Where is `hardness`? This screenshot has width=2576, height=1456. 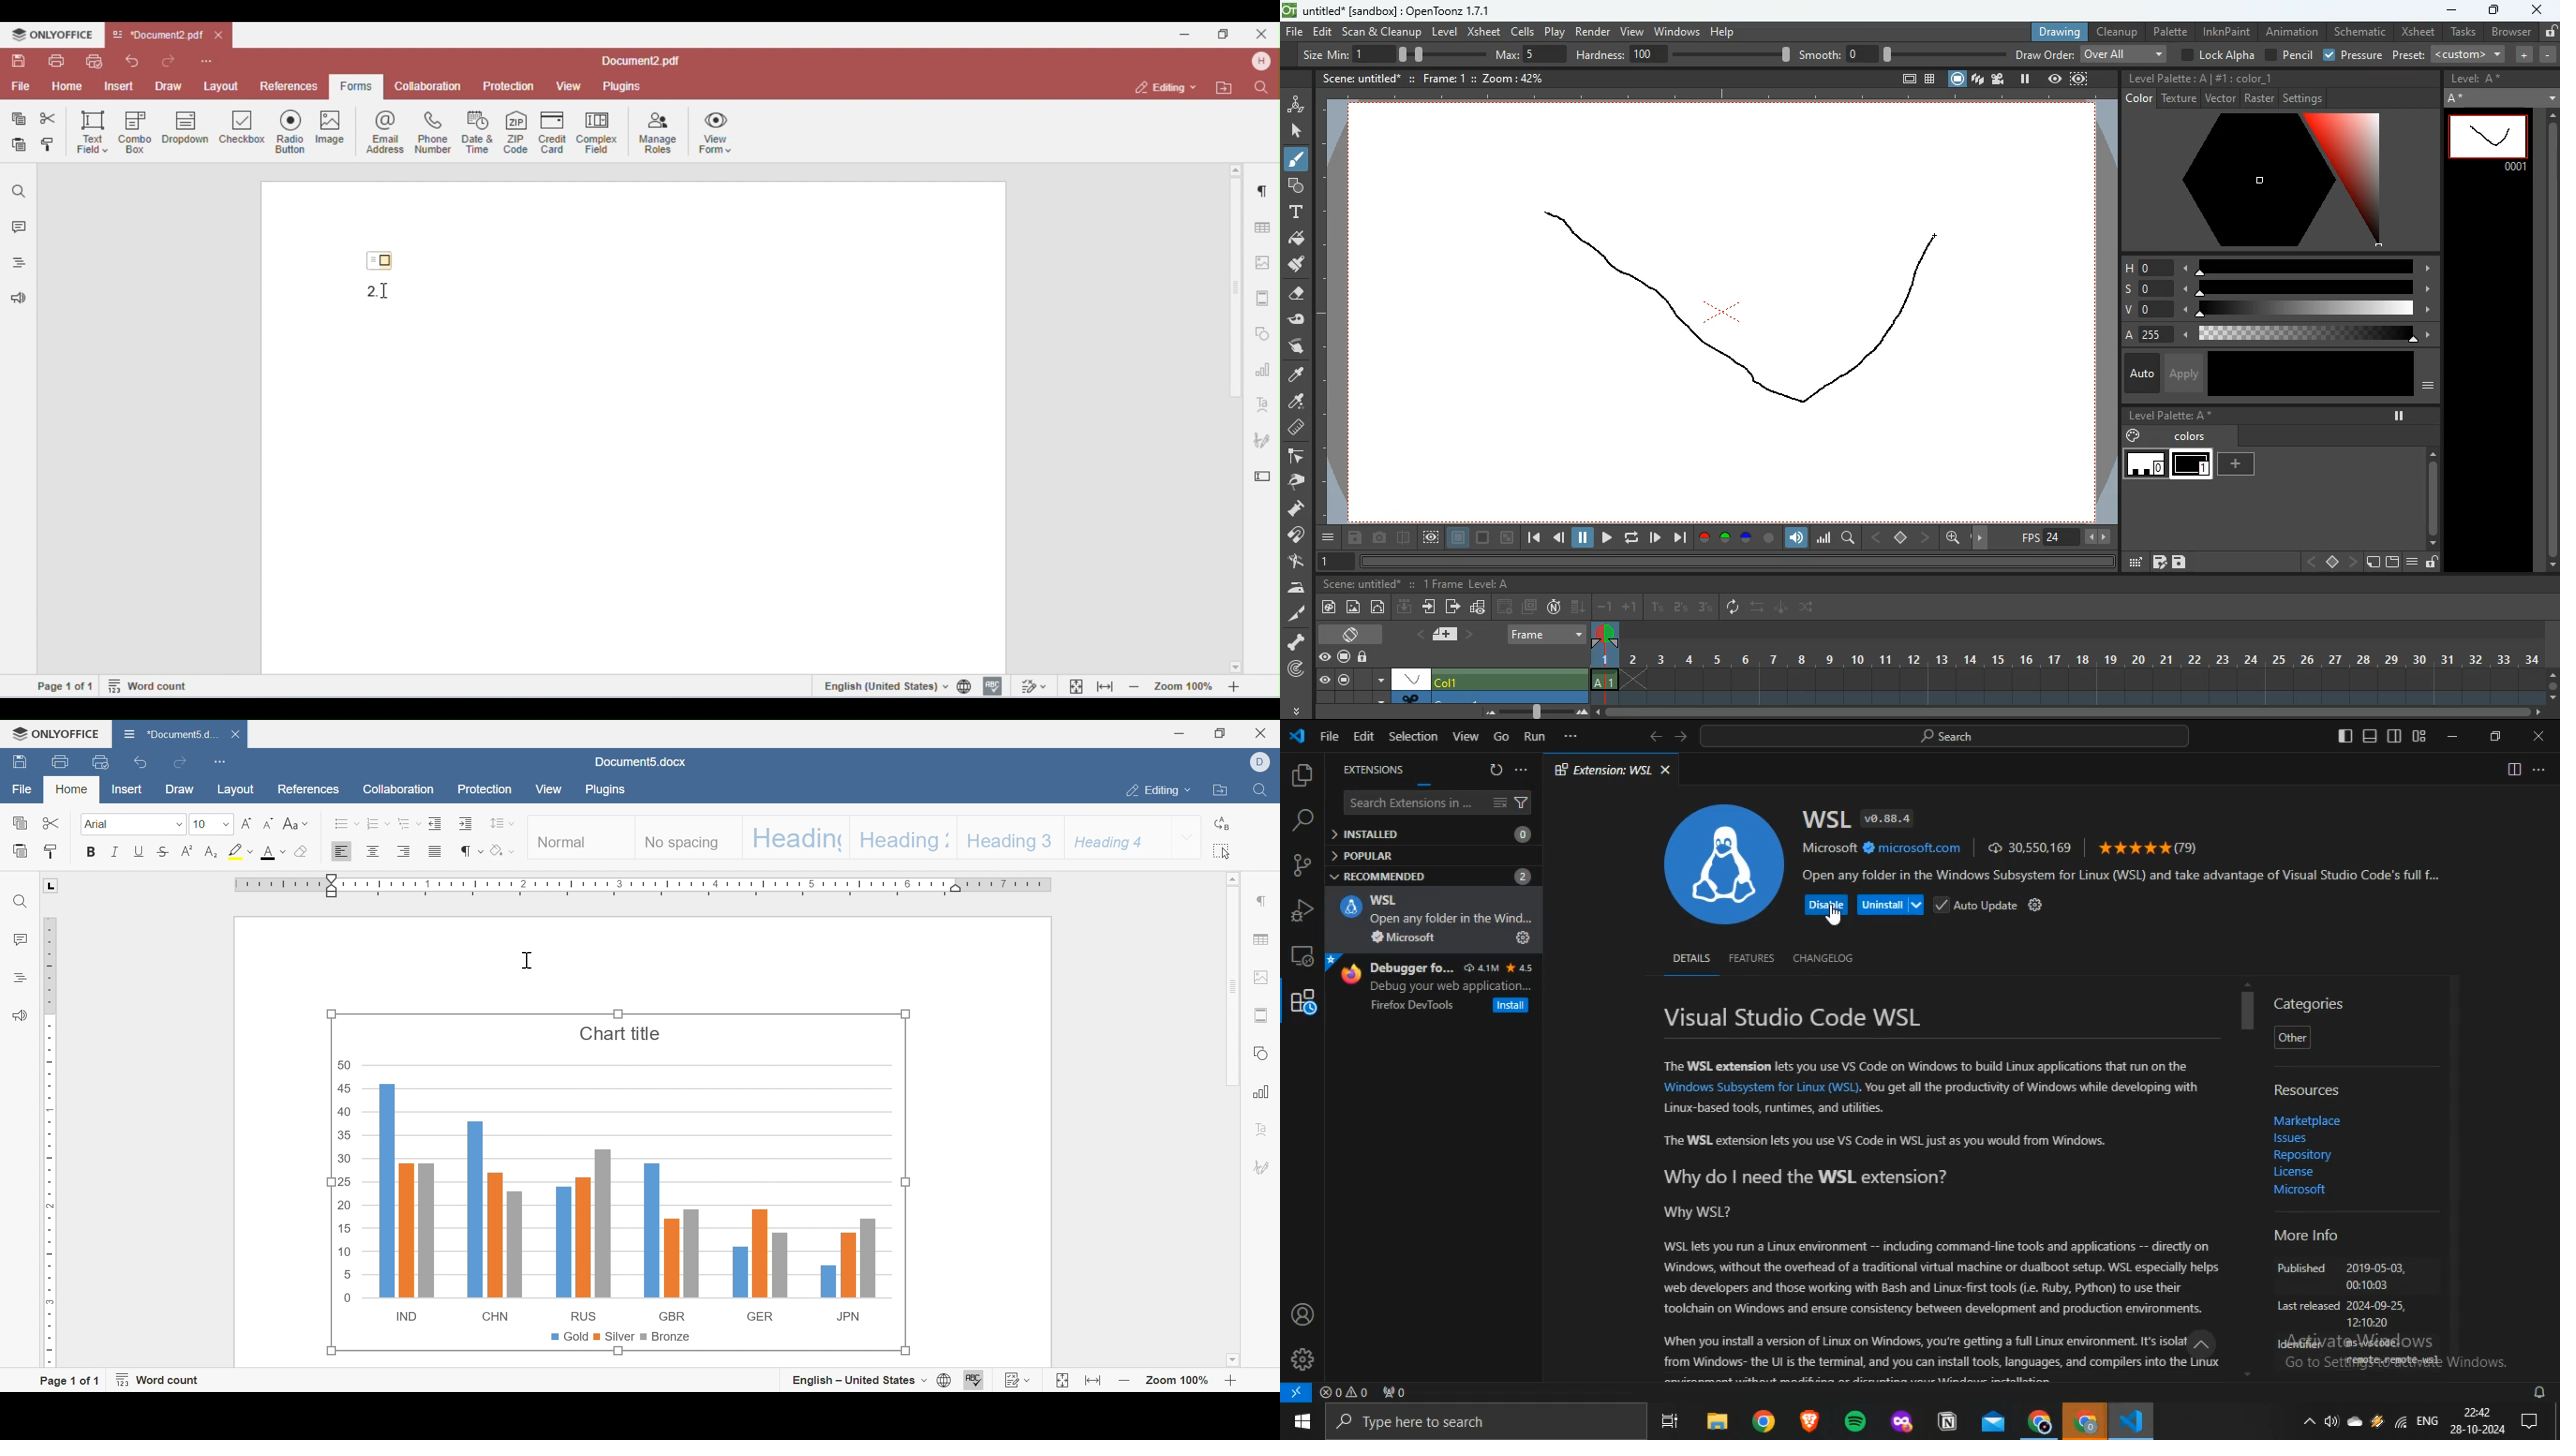 hardness is located at coordinates (1683, 54).